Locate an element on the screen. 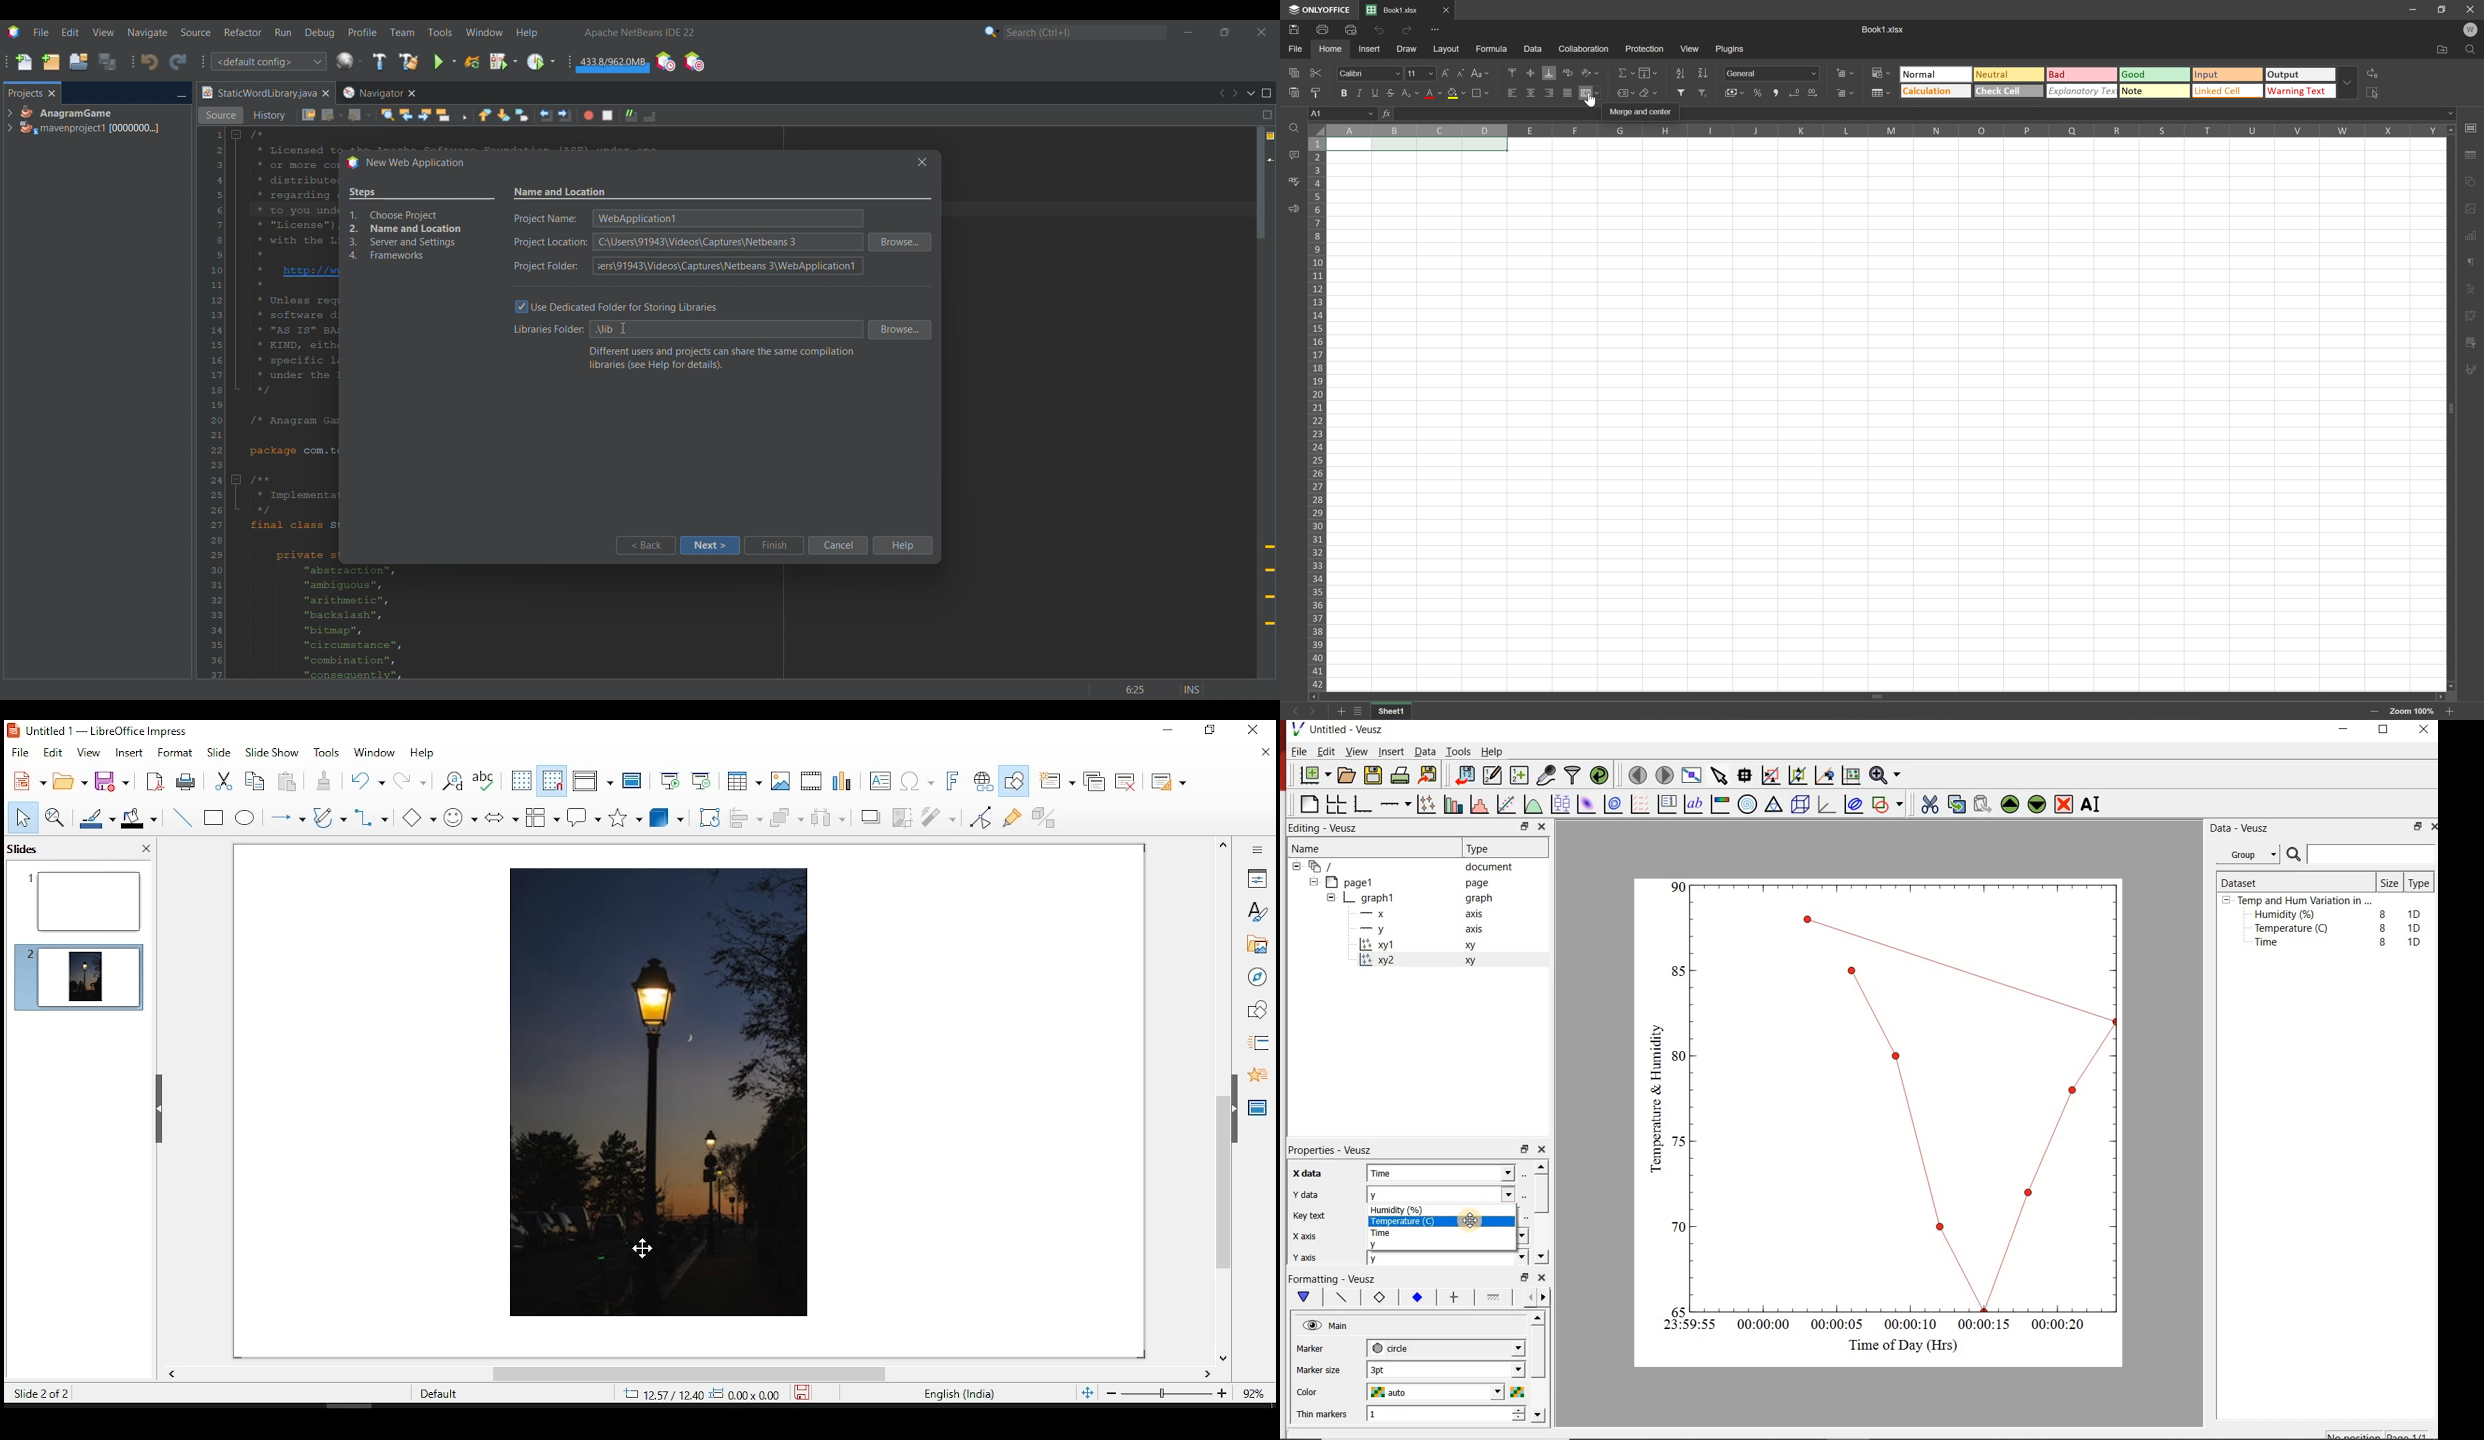 This screenshot has height=1456, width=2492. x axis dropdown is located at coordinates (1506, 1237).